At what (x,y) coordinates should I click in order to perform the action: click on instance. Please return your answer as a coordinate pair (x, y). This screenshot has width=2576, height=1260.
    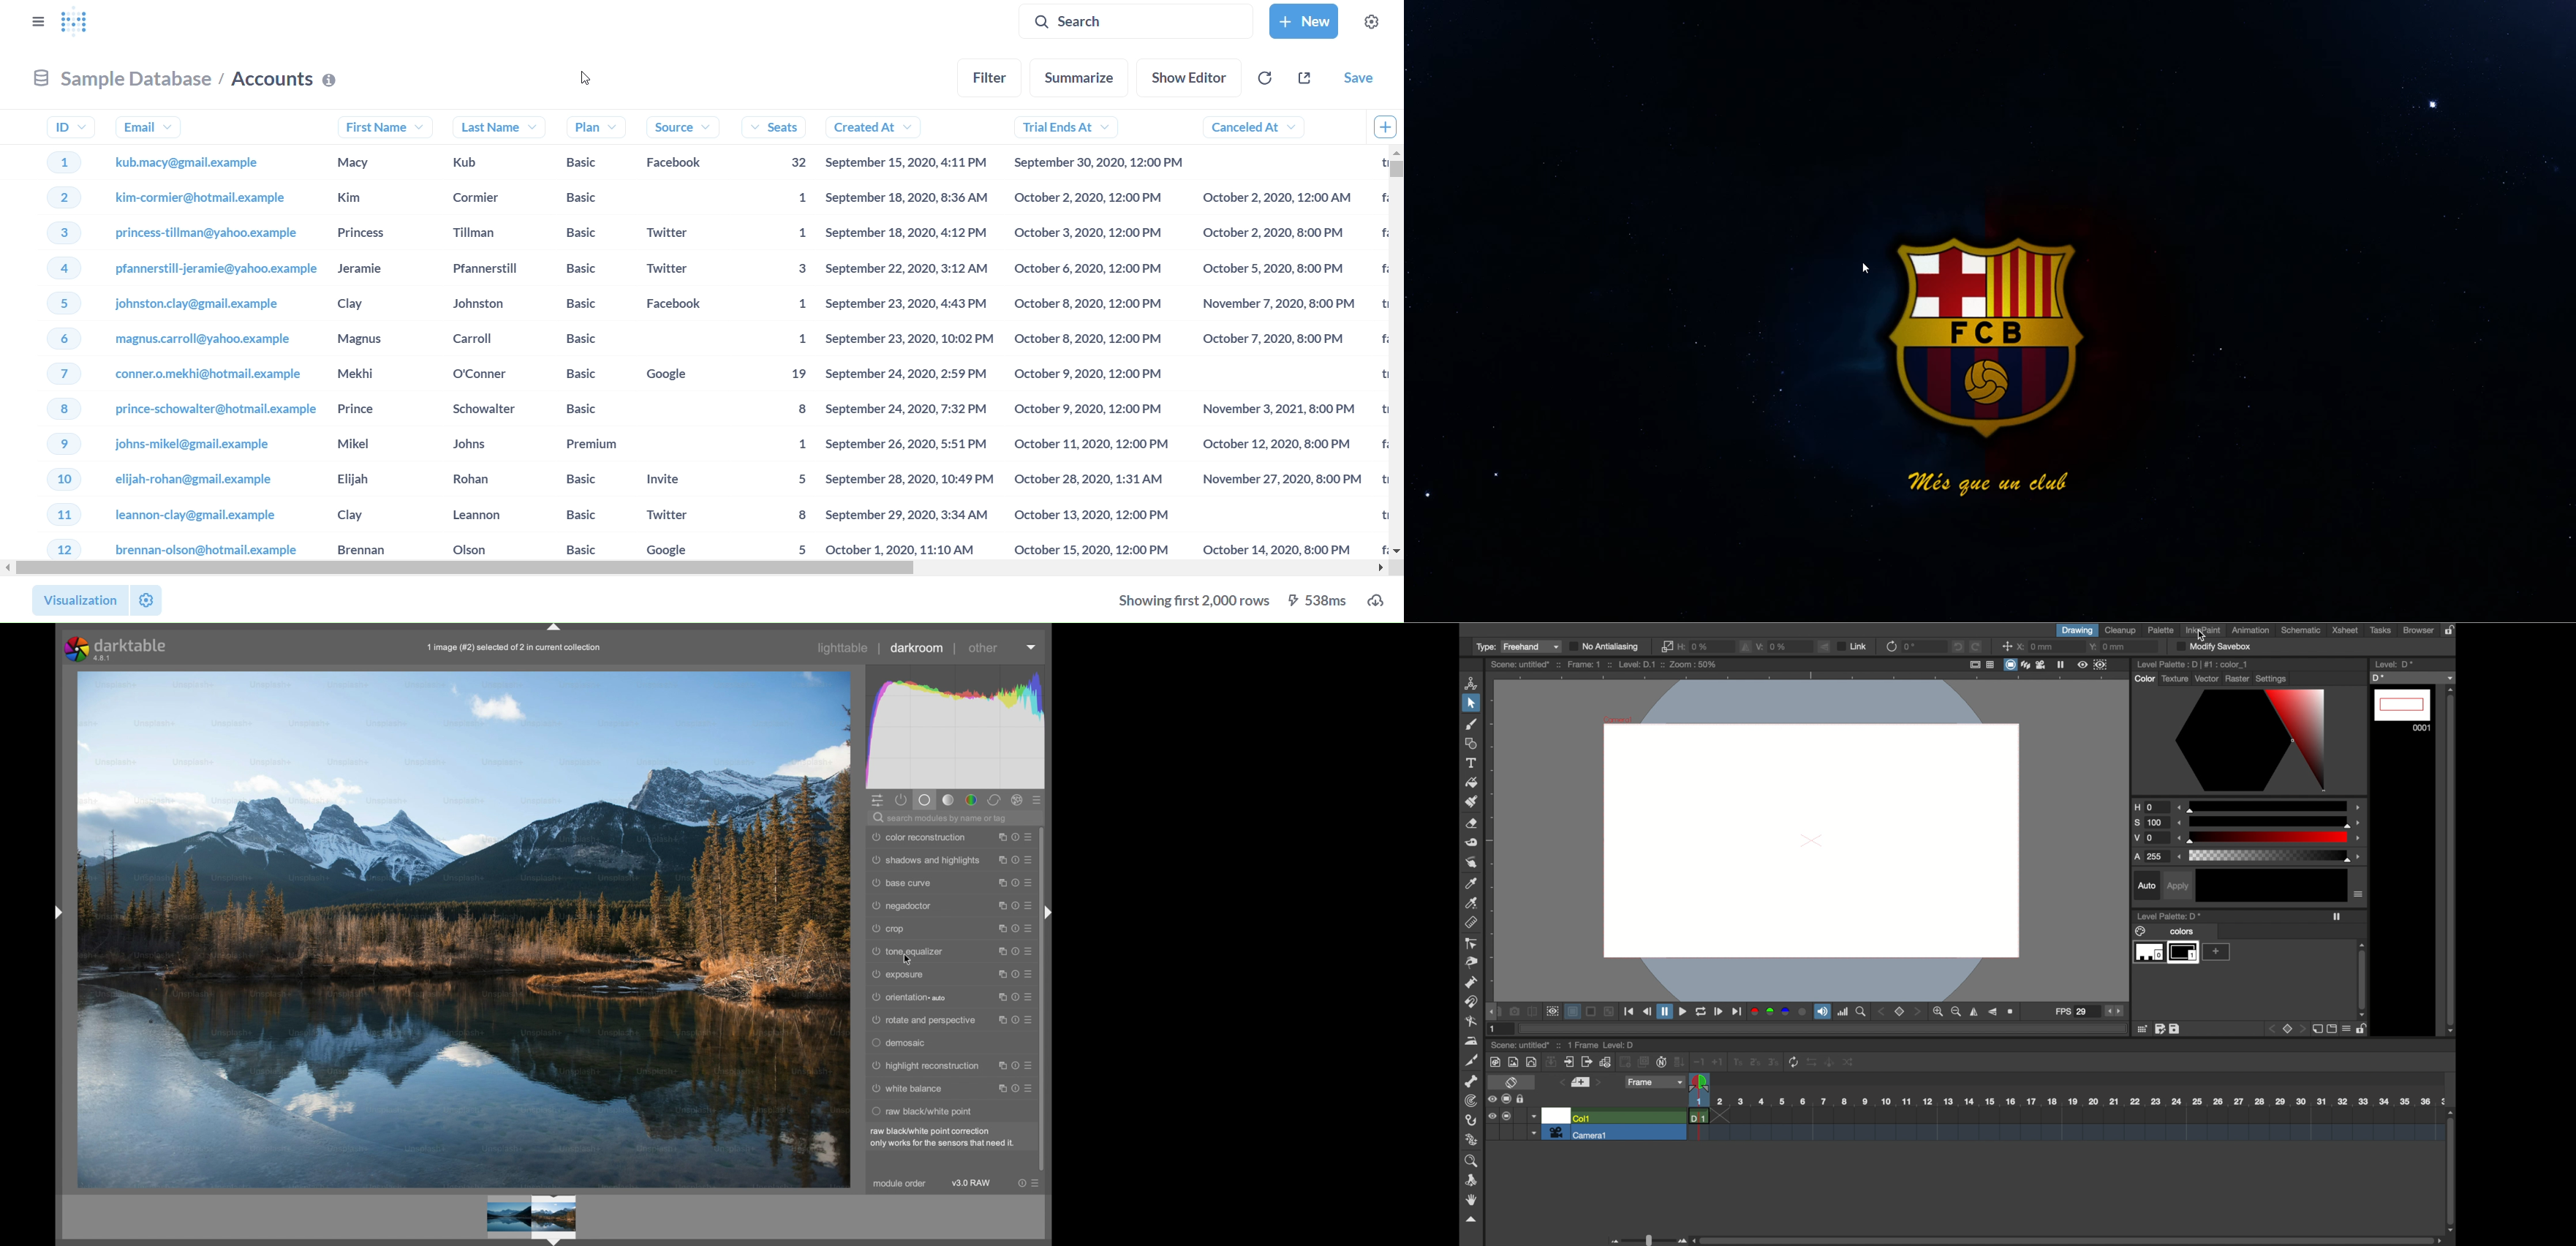
    Looking at the image, I should click on (999, 928).